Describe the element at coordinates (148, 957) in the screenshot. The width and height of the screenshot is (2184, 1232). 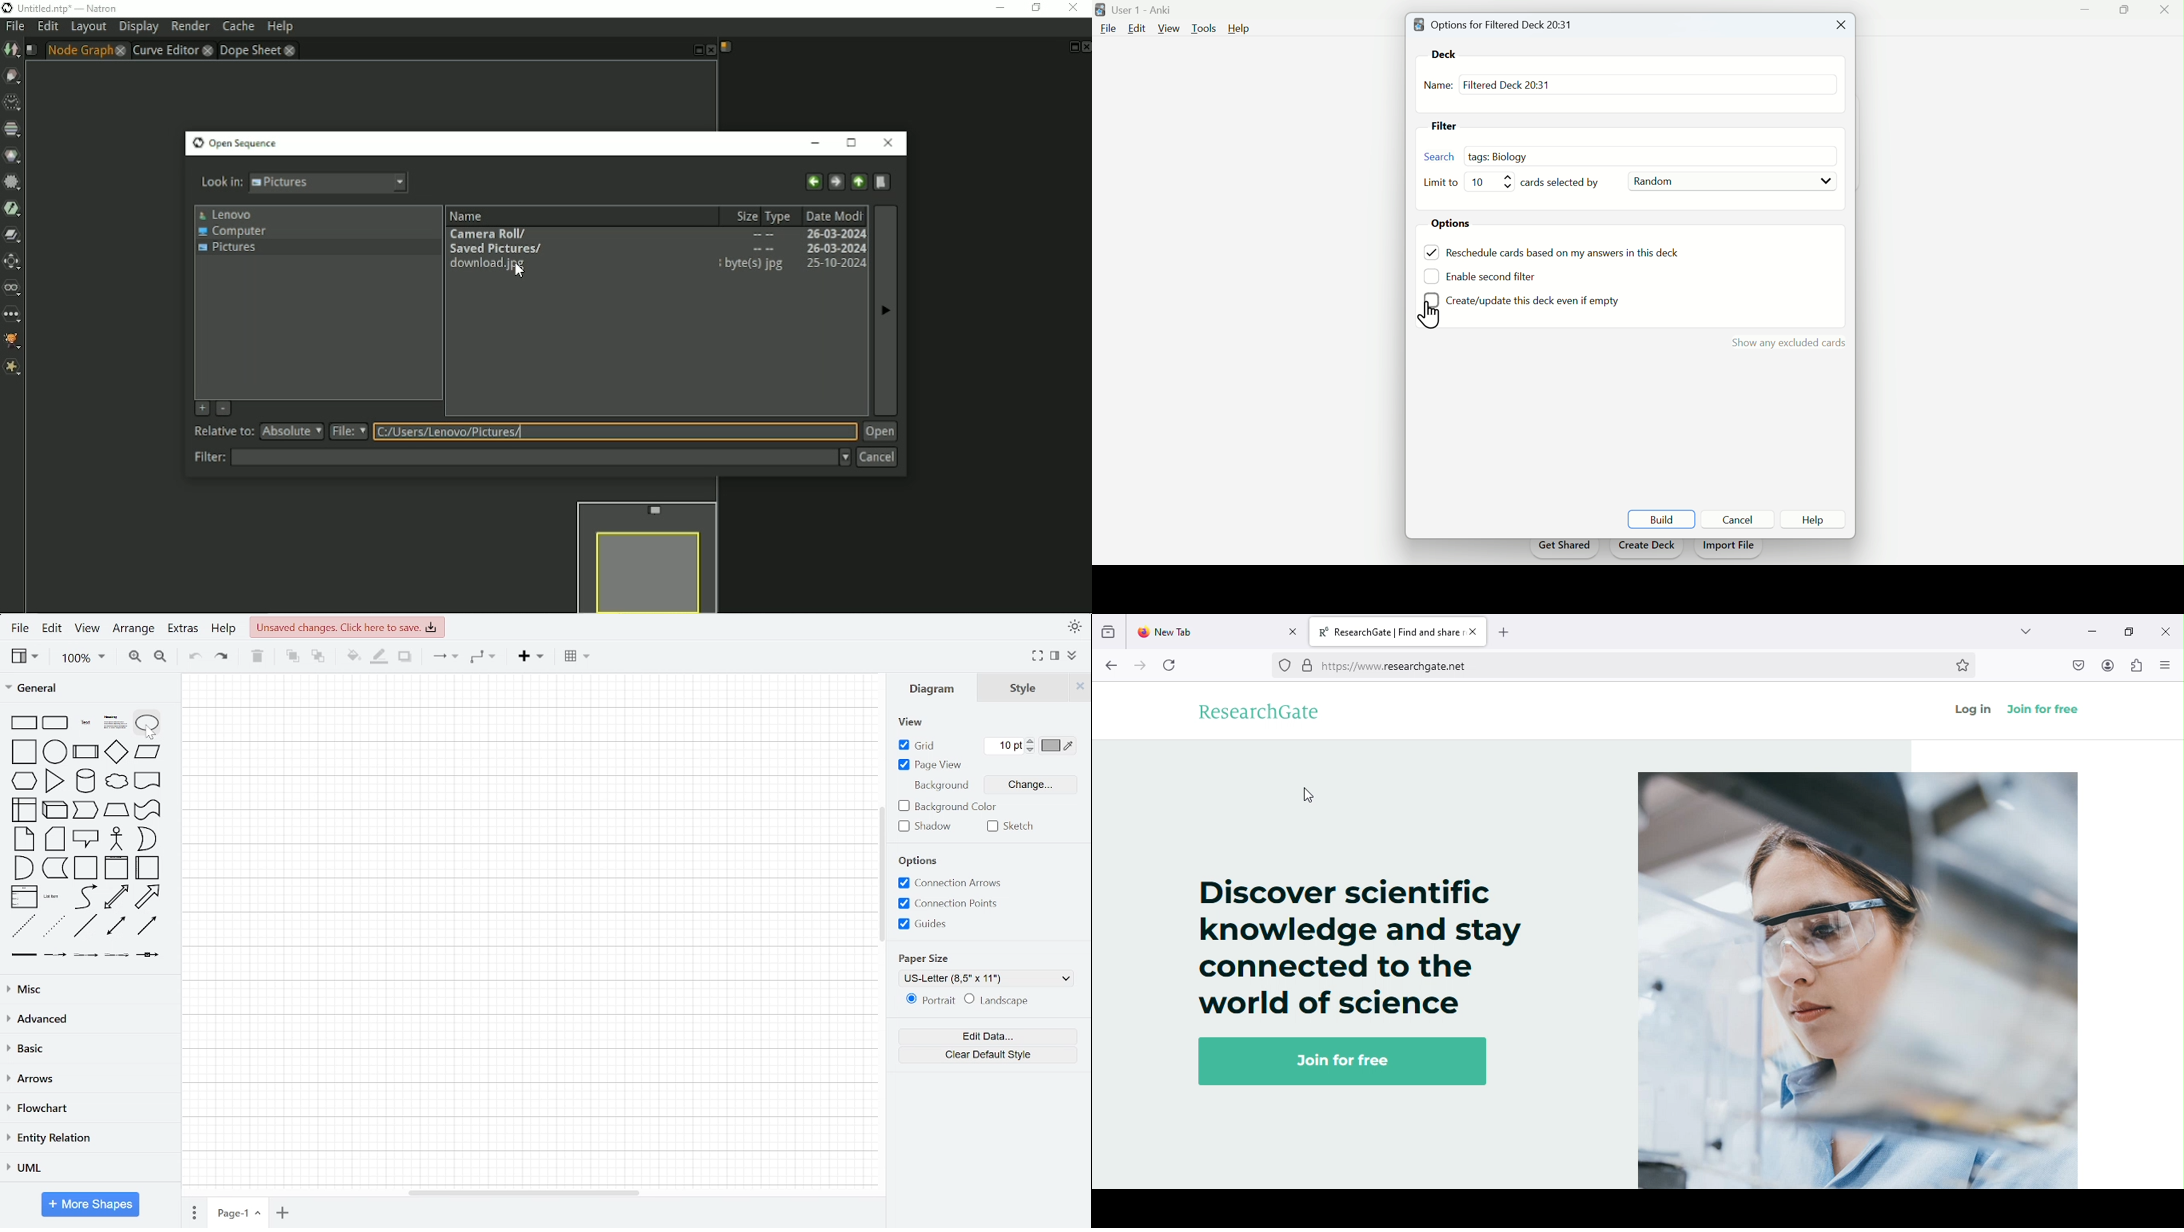
I see `connector with symbol` at that location.